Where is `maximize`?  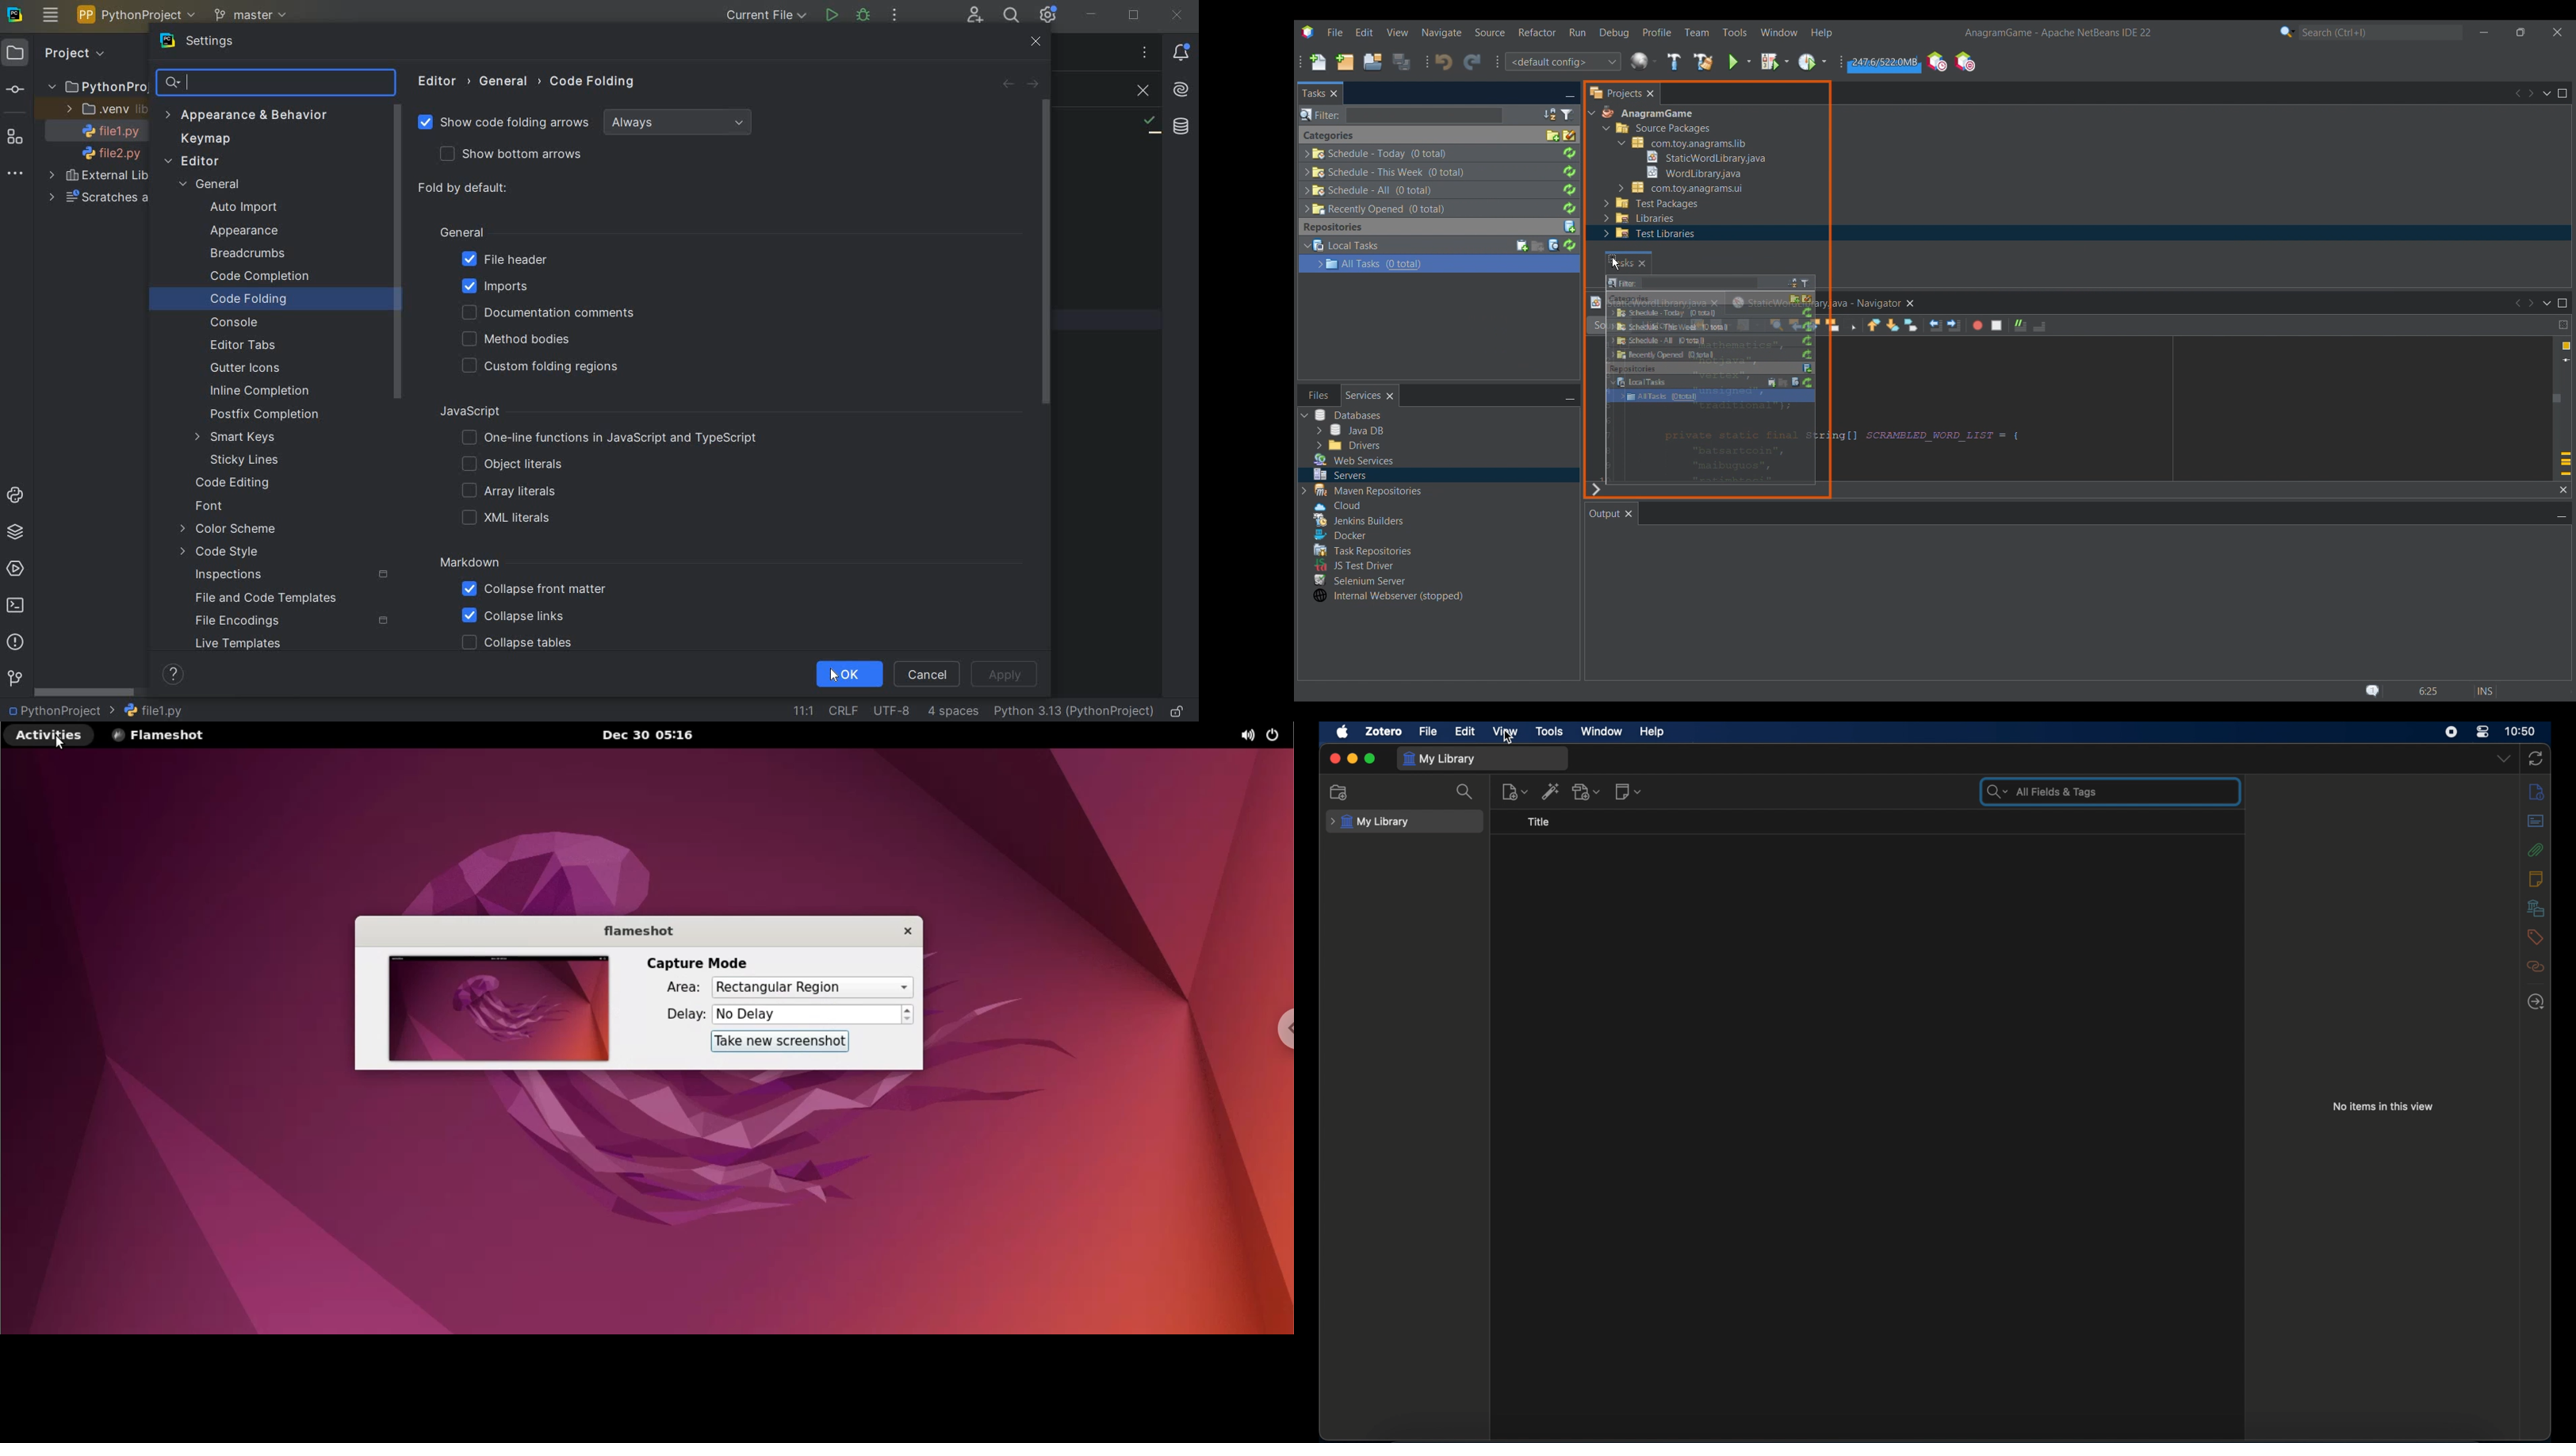
maximize is located at coordinates (1370, 759).